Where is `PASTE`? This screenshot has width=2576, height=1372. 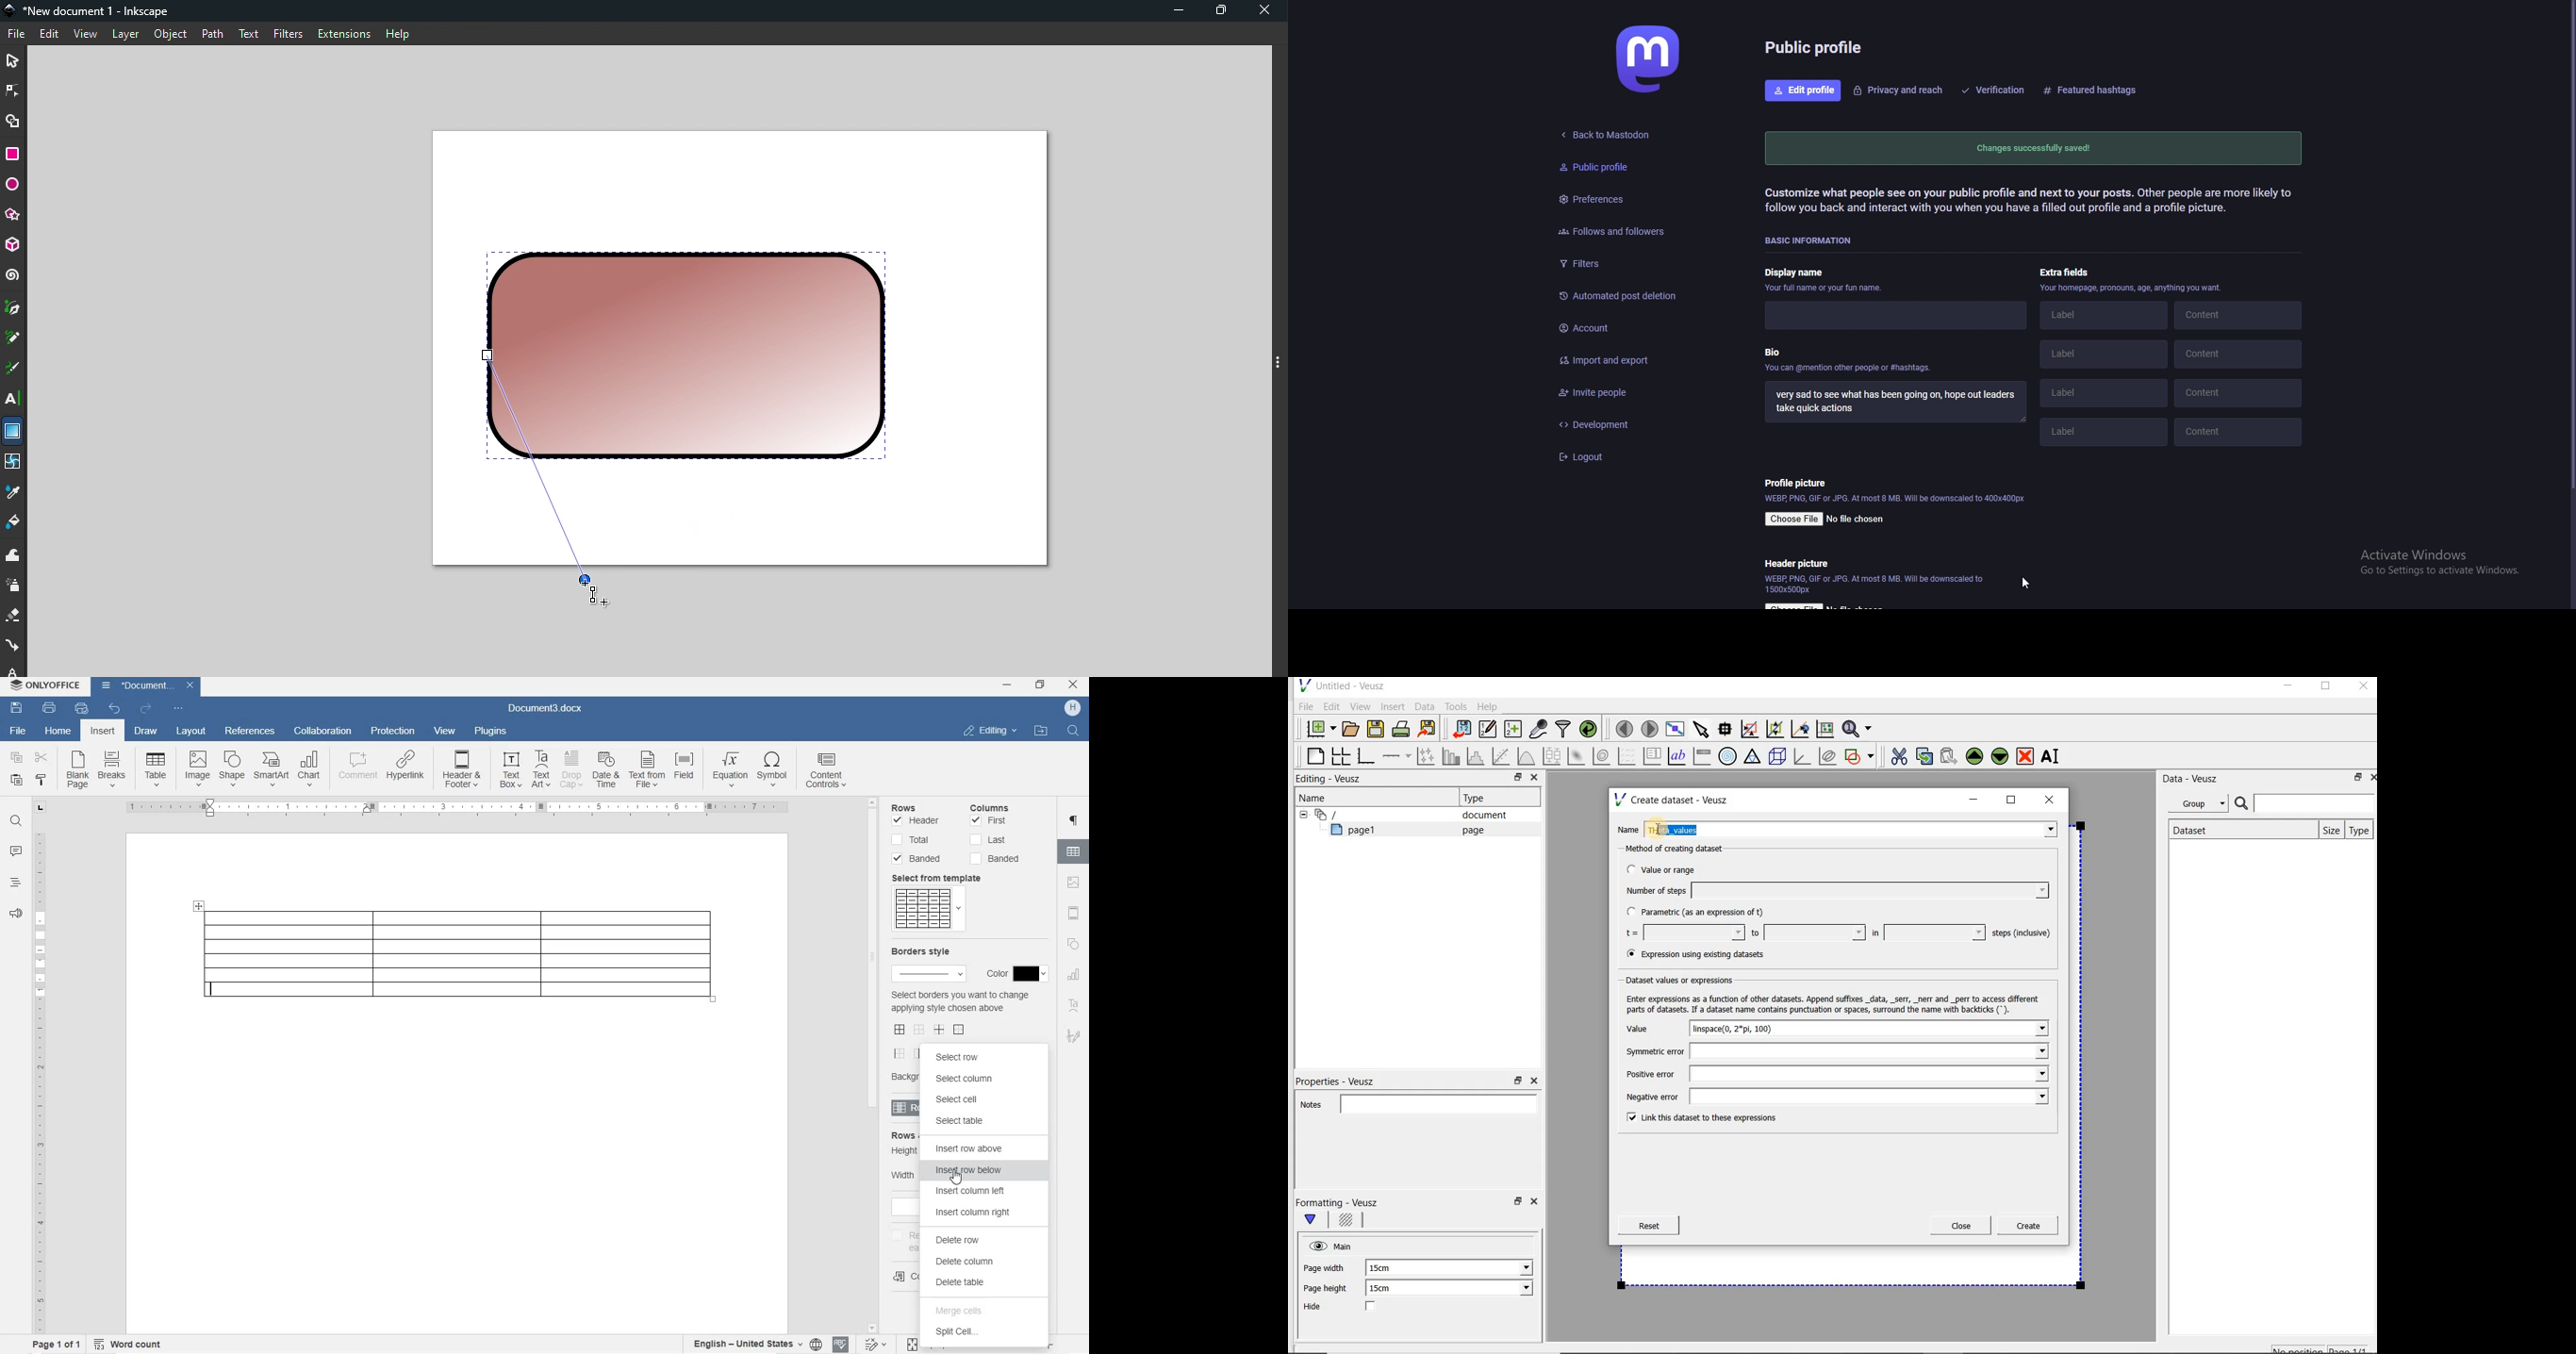 PASTE is located at coordinates (18, 781).